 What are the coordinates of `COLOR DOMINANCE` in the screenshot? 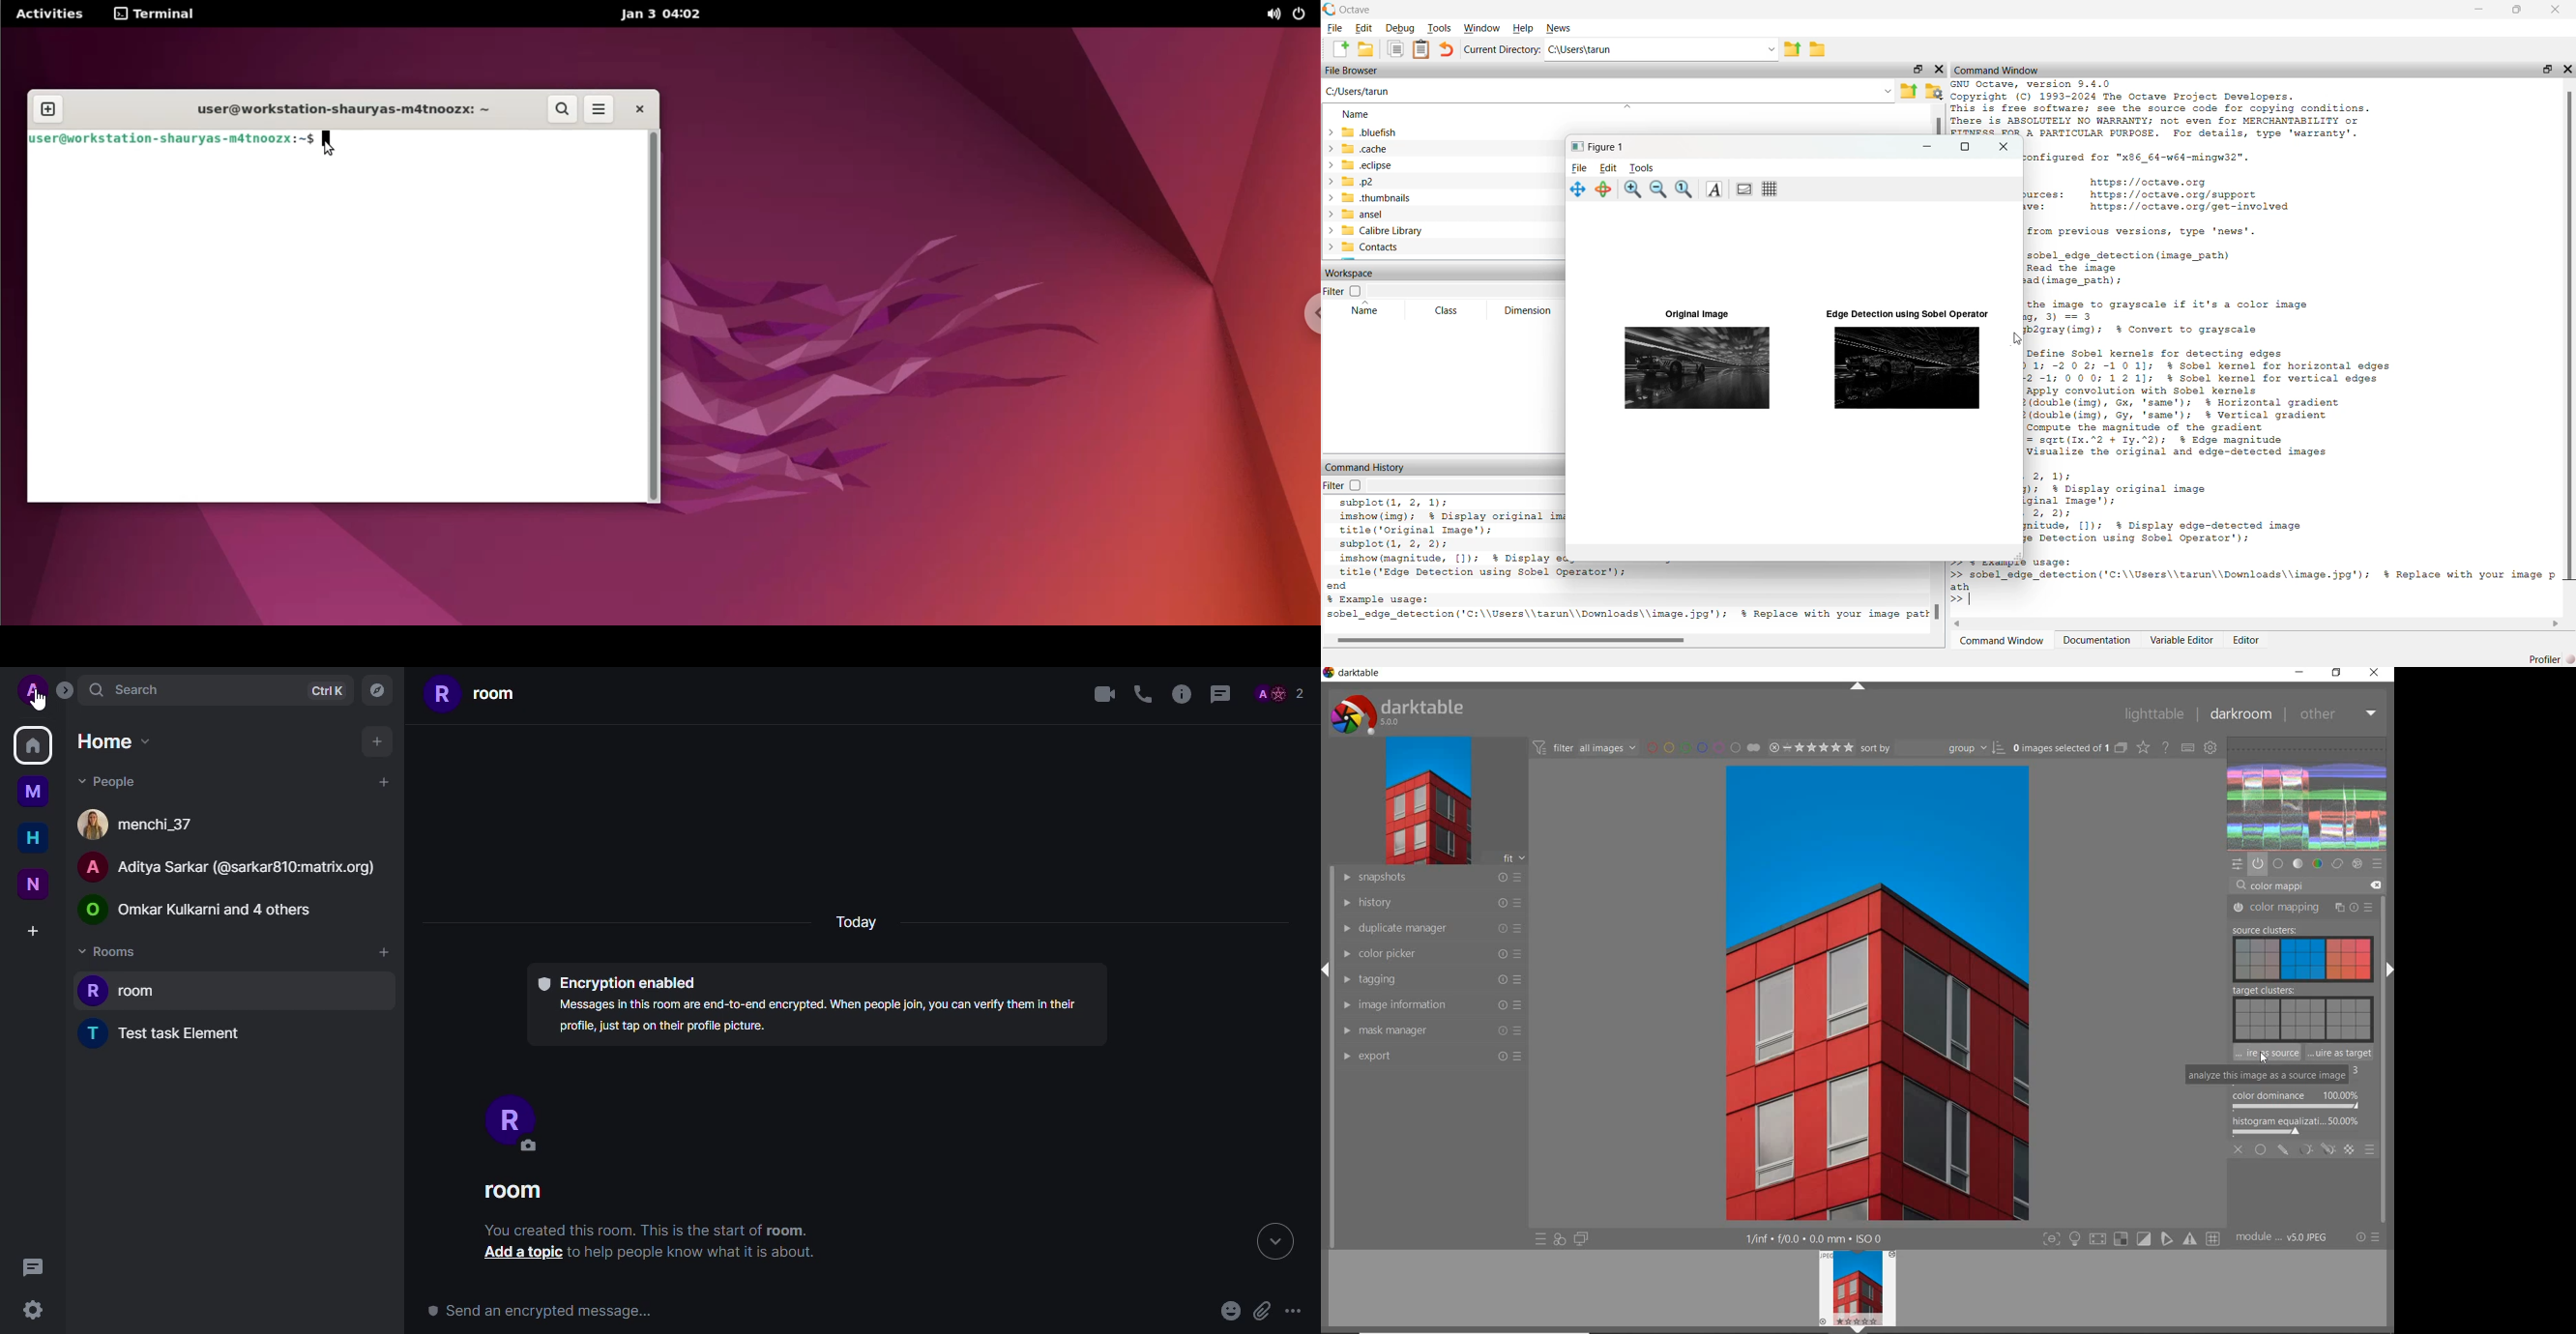 It's located at (2296, 1101).